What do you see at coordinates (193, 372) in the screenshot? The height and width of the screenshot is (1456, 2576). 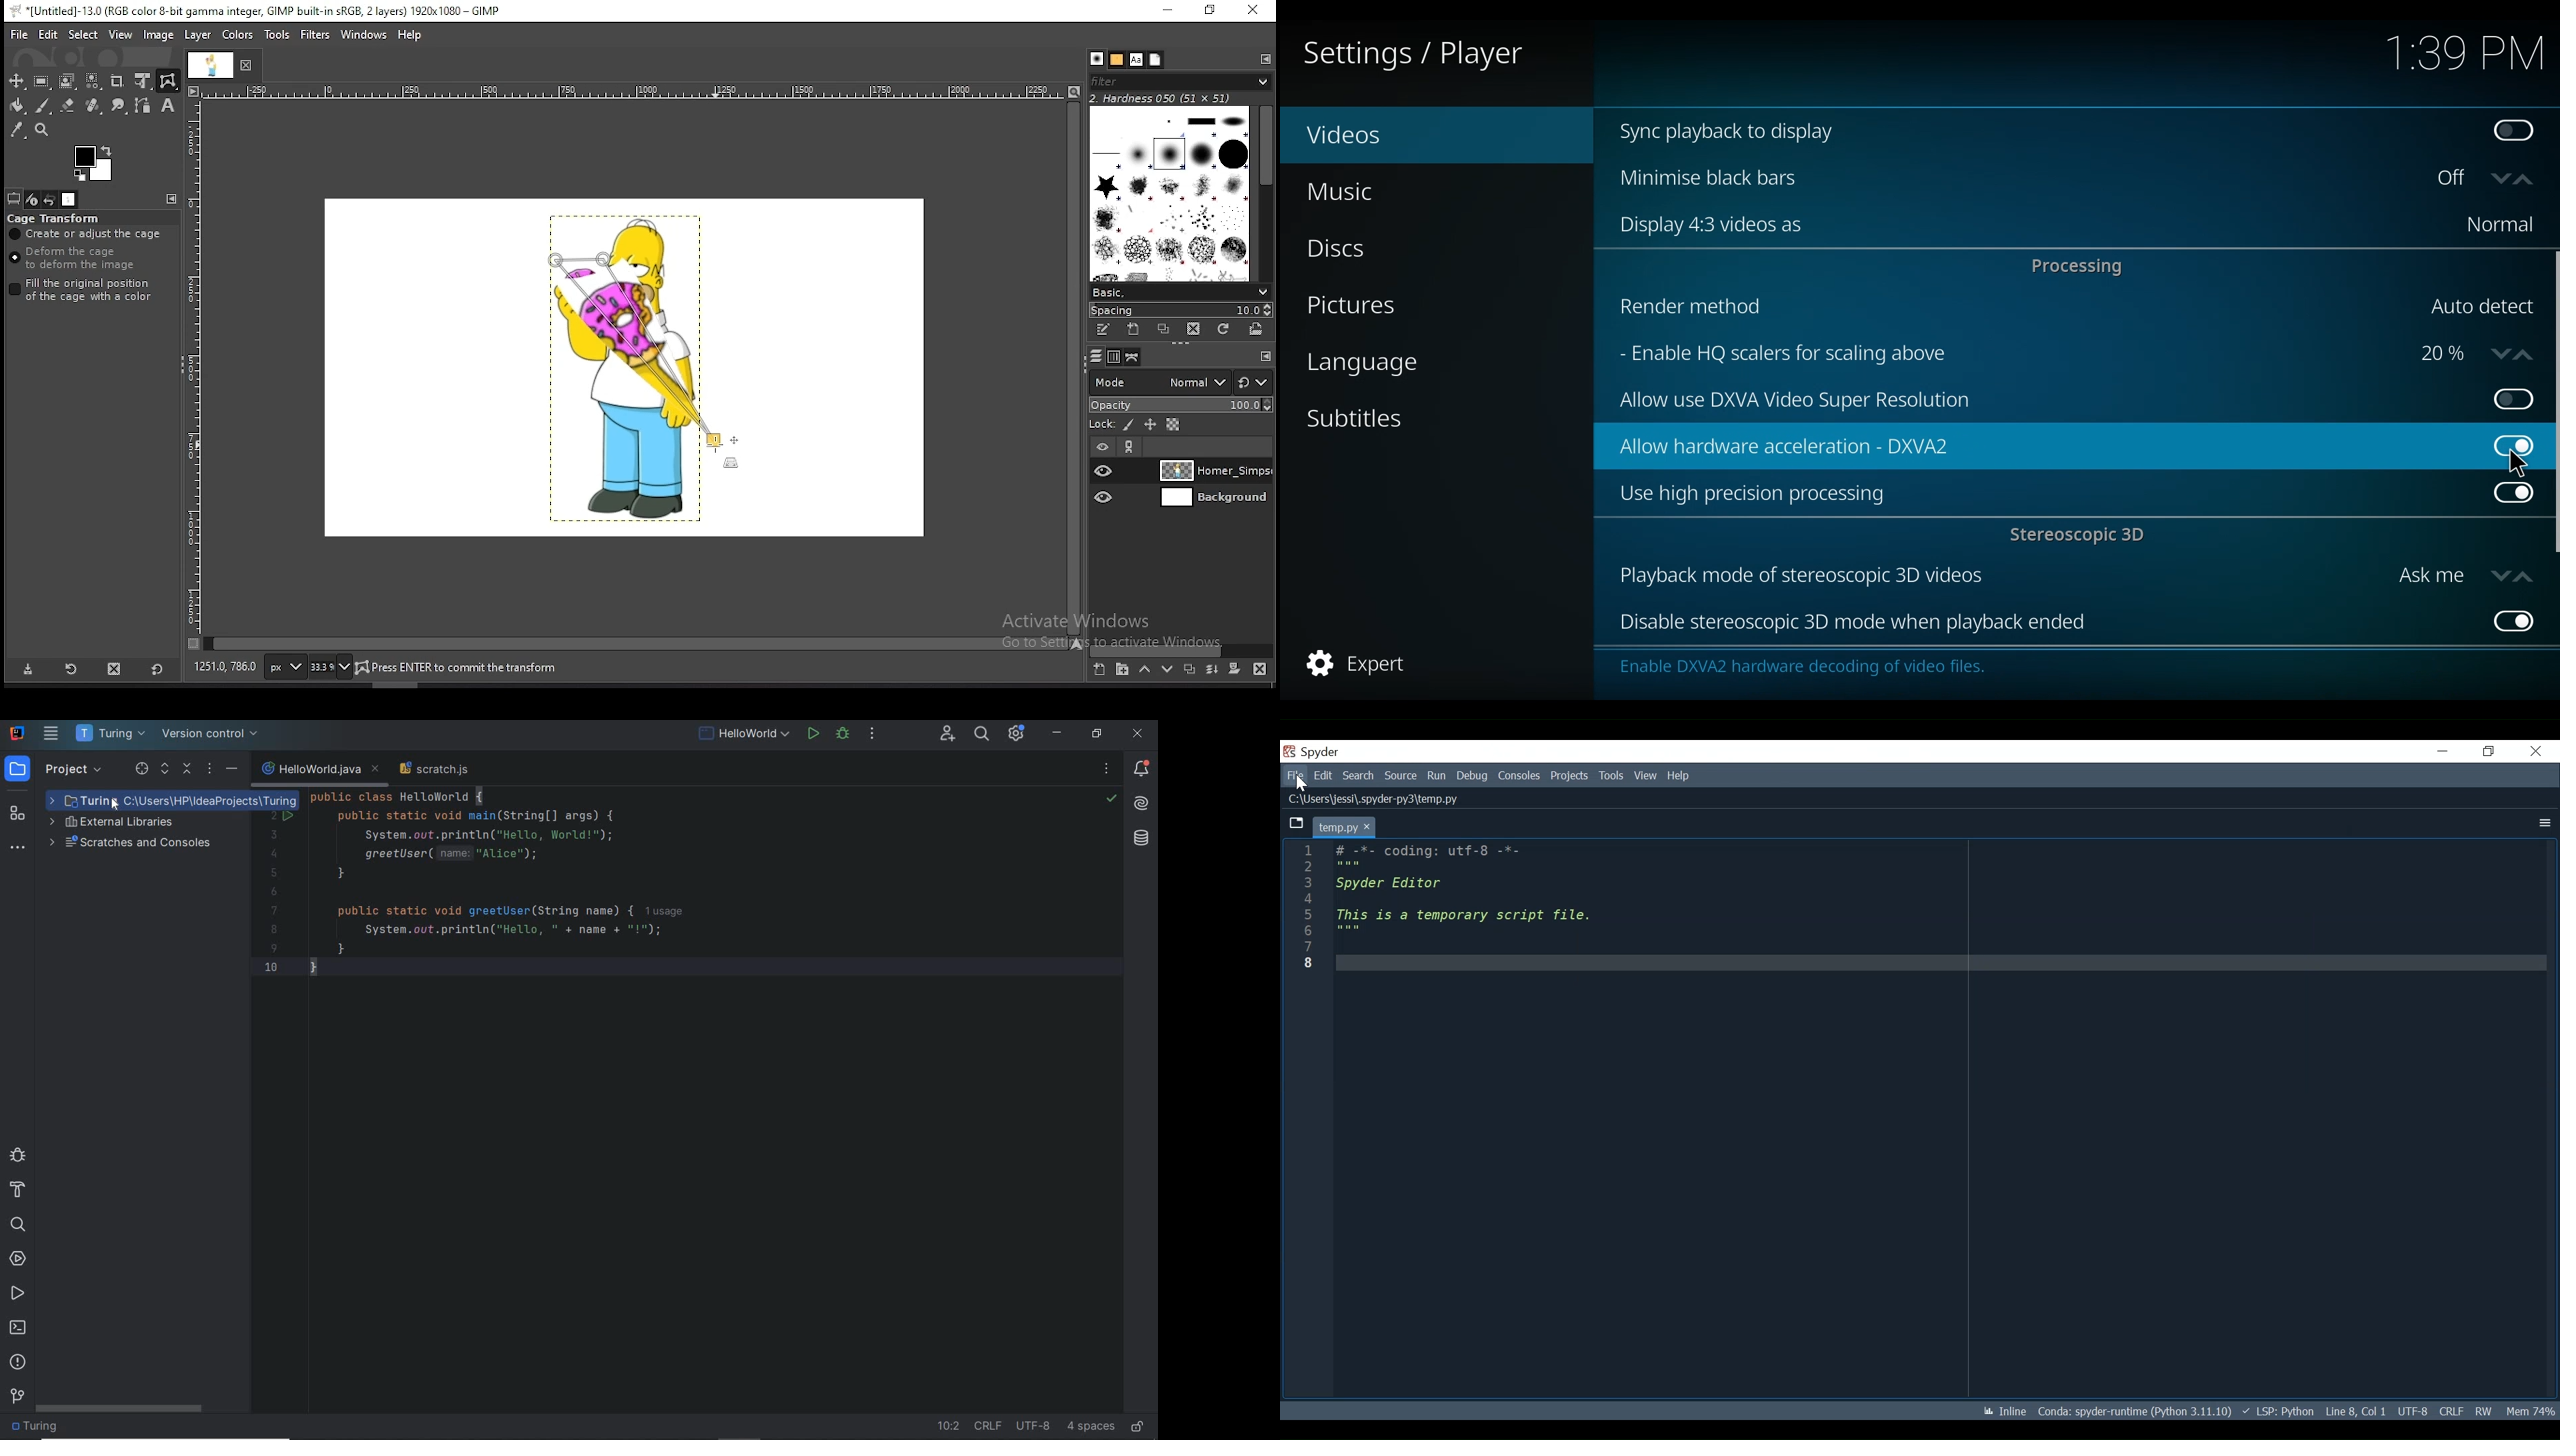 I see `scale` at bounding box center [193, 372].